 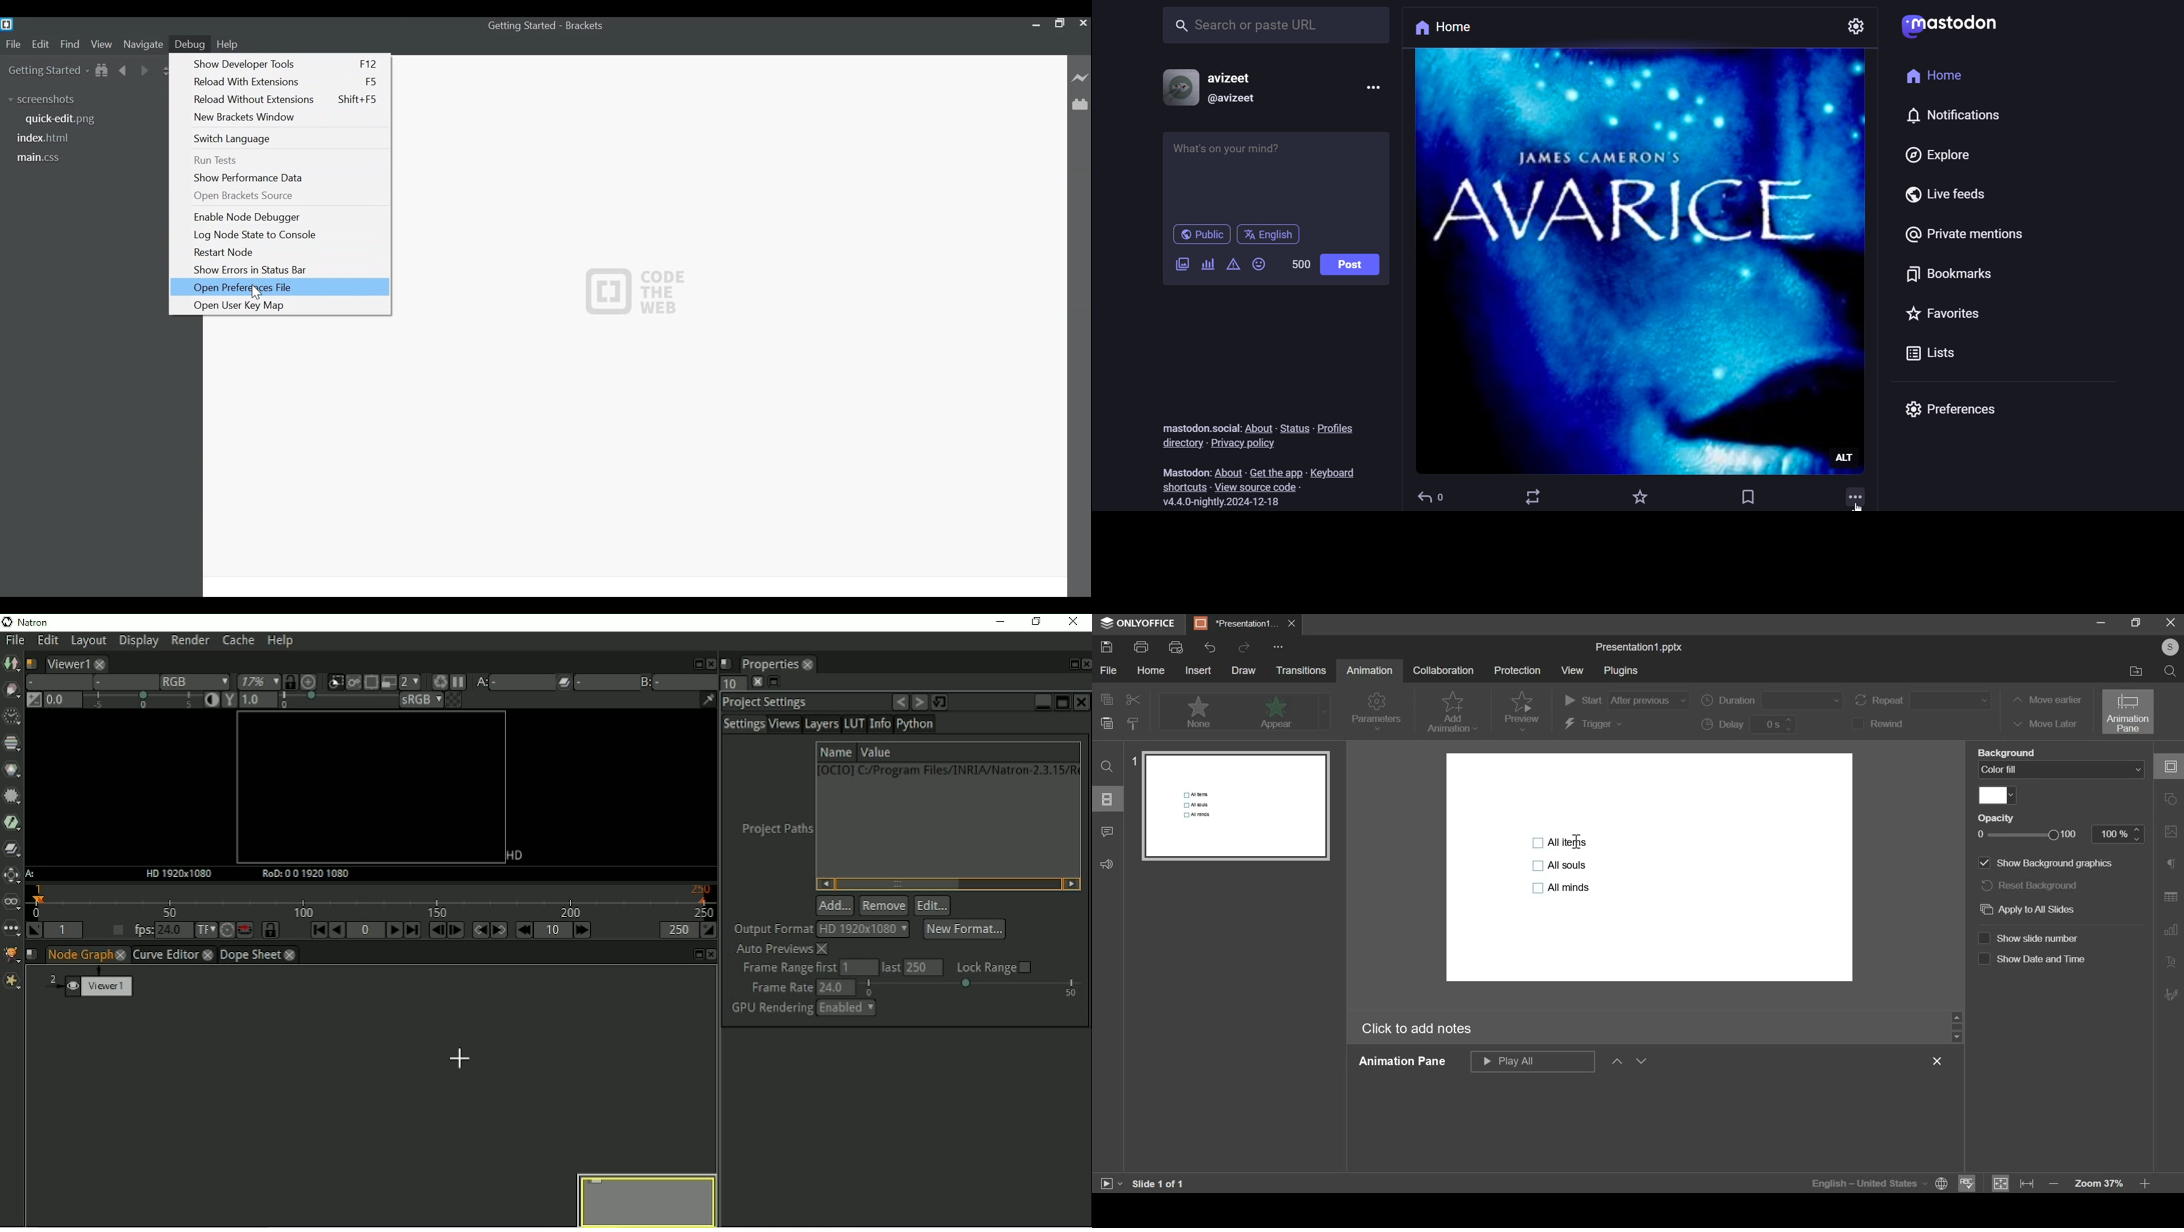 What do you see at coordinates (1109, 670) in the screenshot?
I see `file` at bounding box center [1109, 670].